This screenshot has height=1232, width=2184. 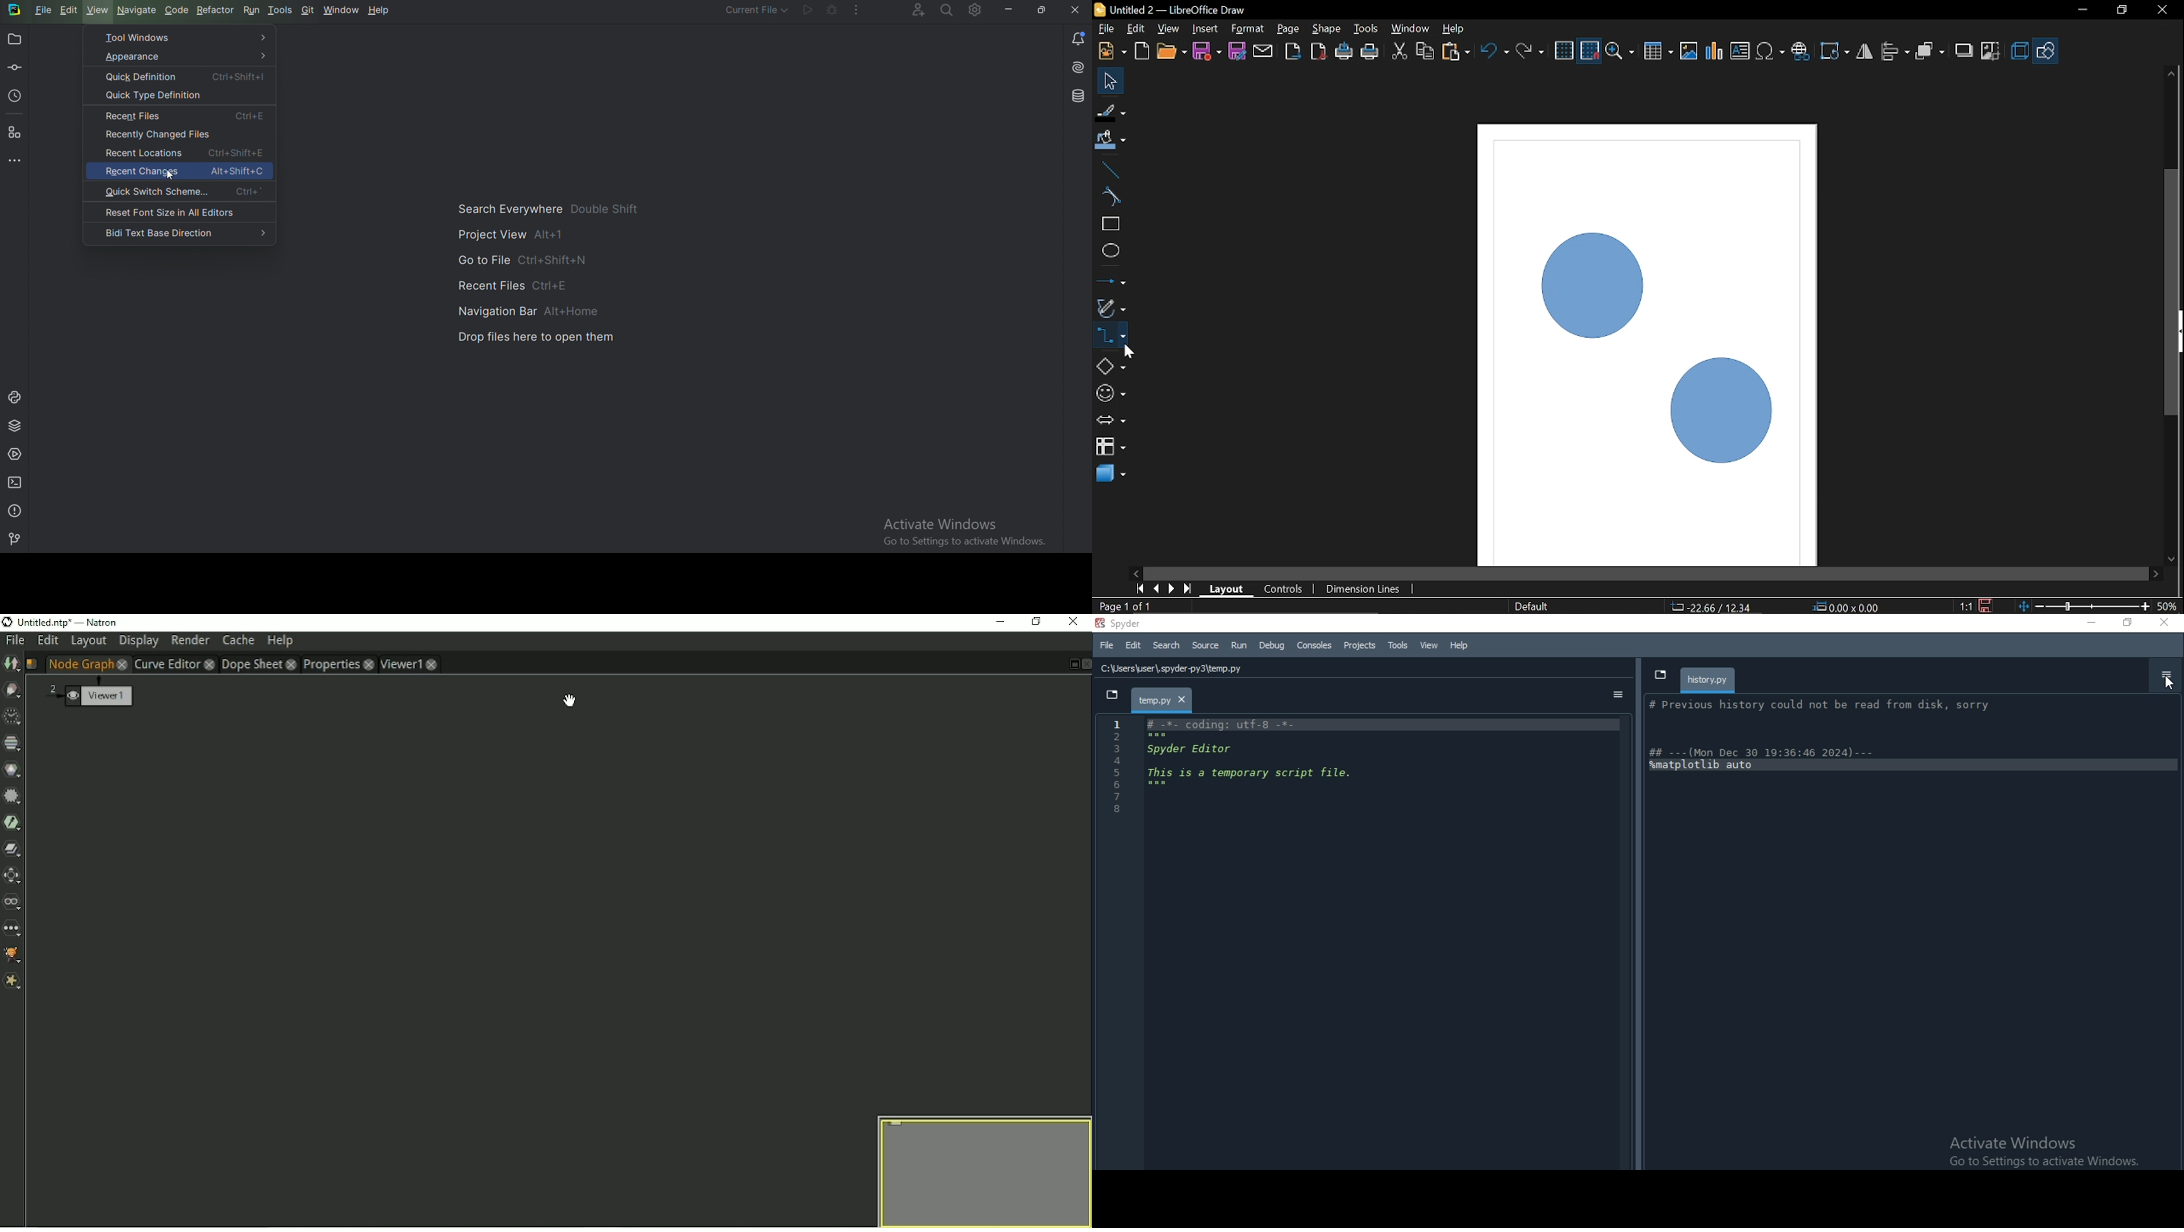 What do you see at coordinates (1206, 645) in the screenshot?
I see `Source` at bounding box center [1206, 645].